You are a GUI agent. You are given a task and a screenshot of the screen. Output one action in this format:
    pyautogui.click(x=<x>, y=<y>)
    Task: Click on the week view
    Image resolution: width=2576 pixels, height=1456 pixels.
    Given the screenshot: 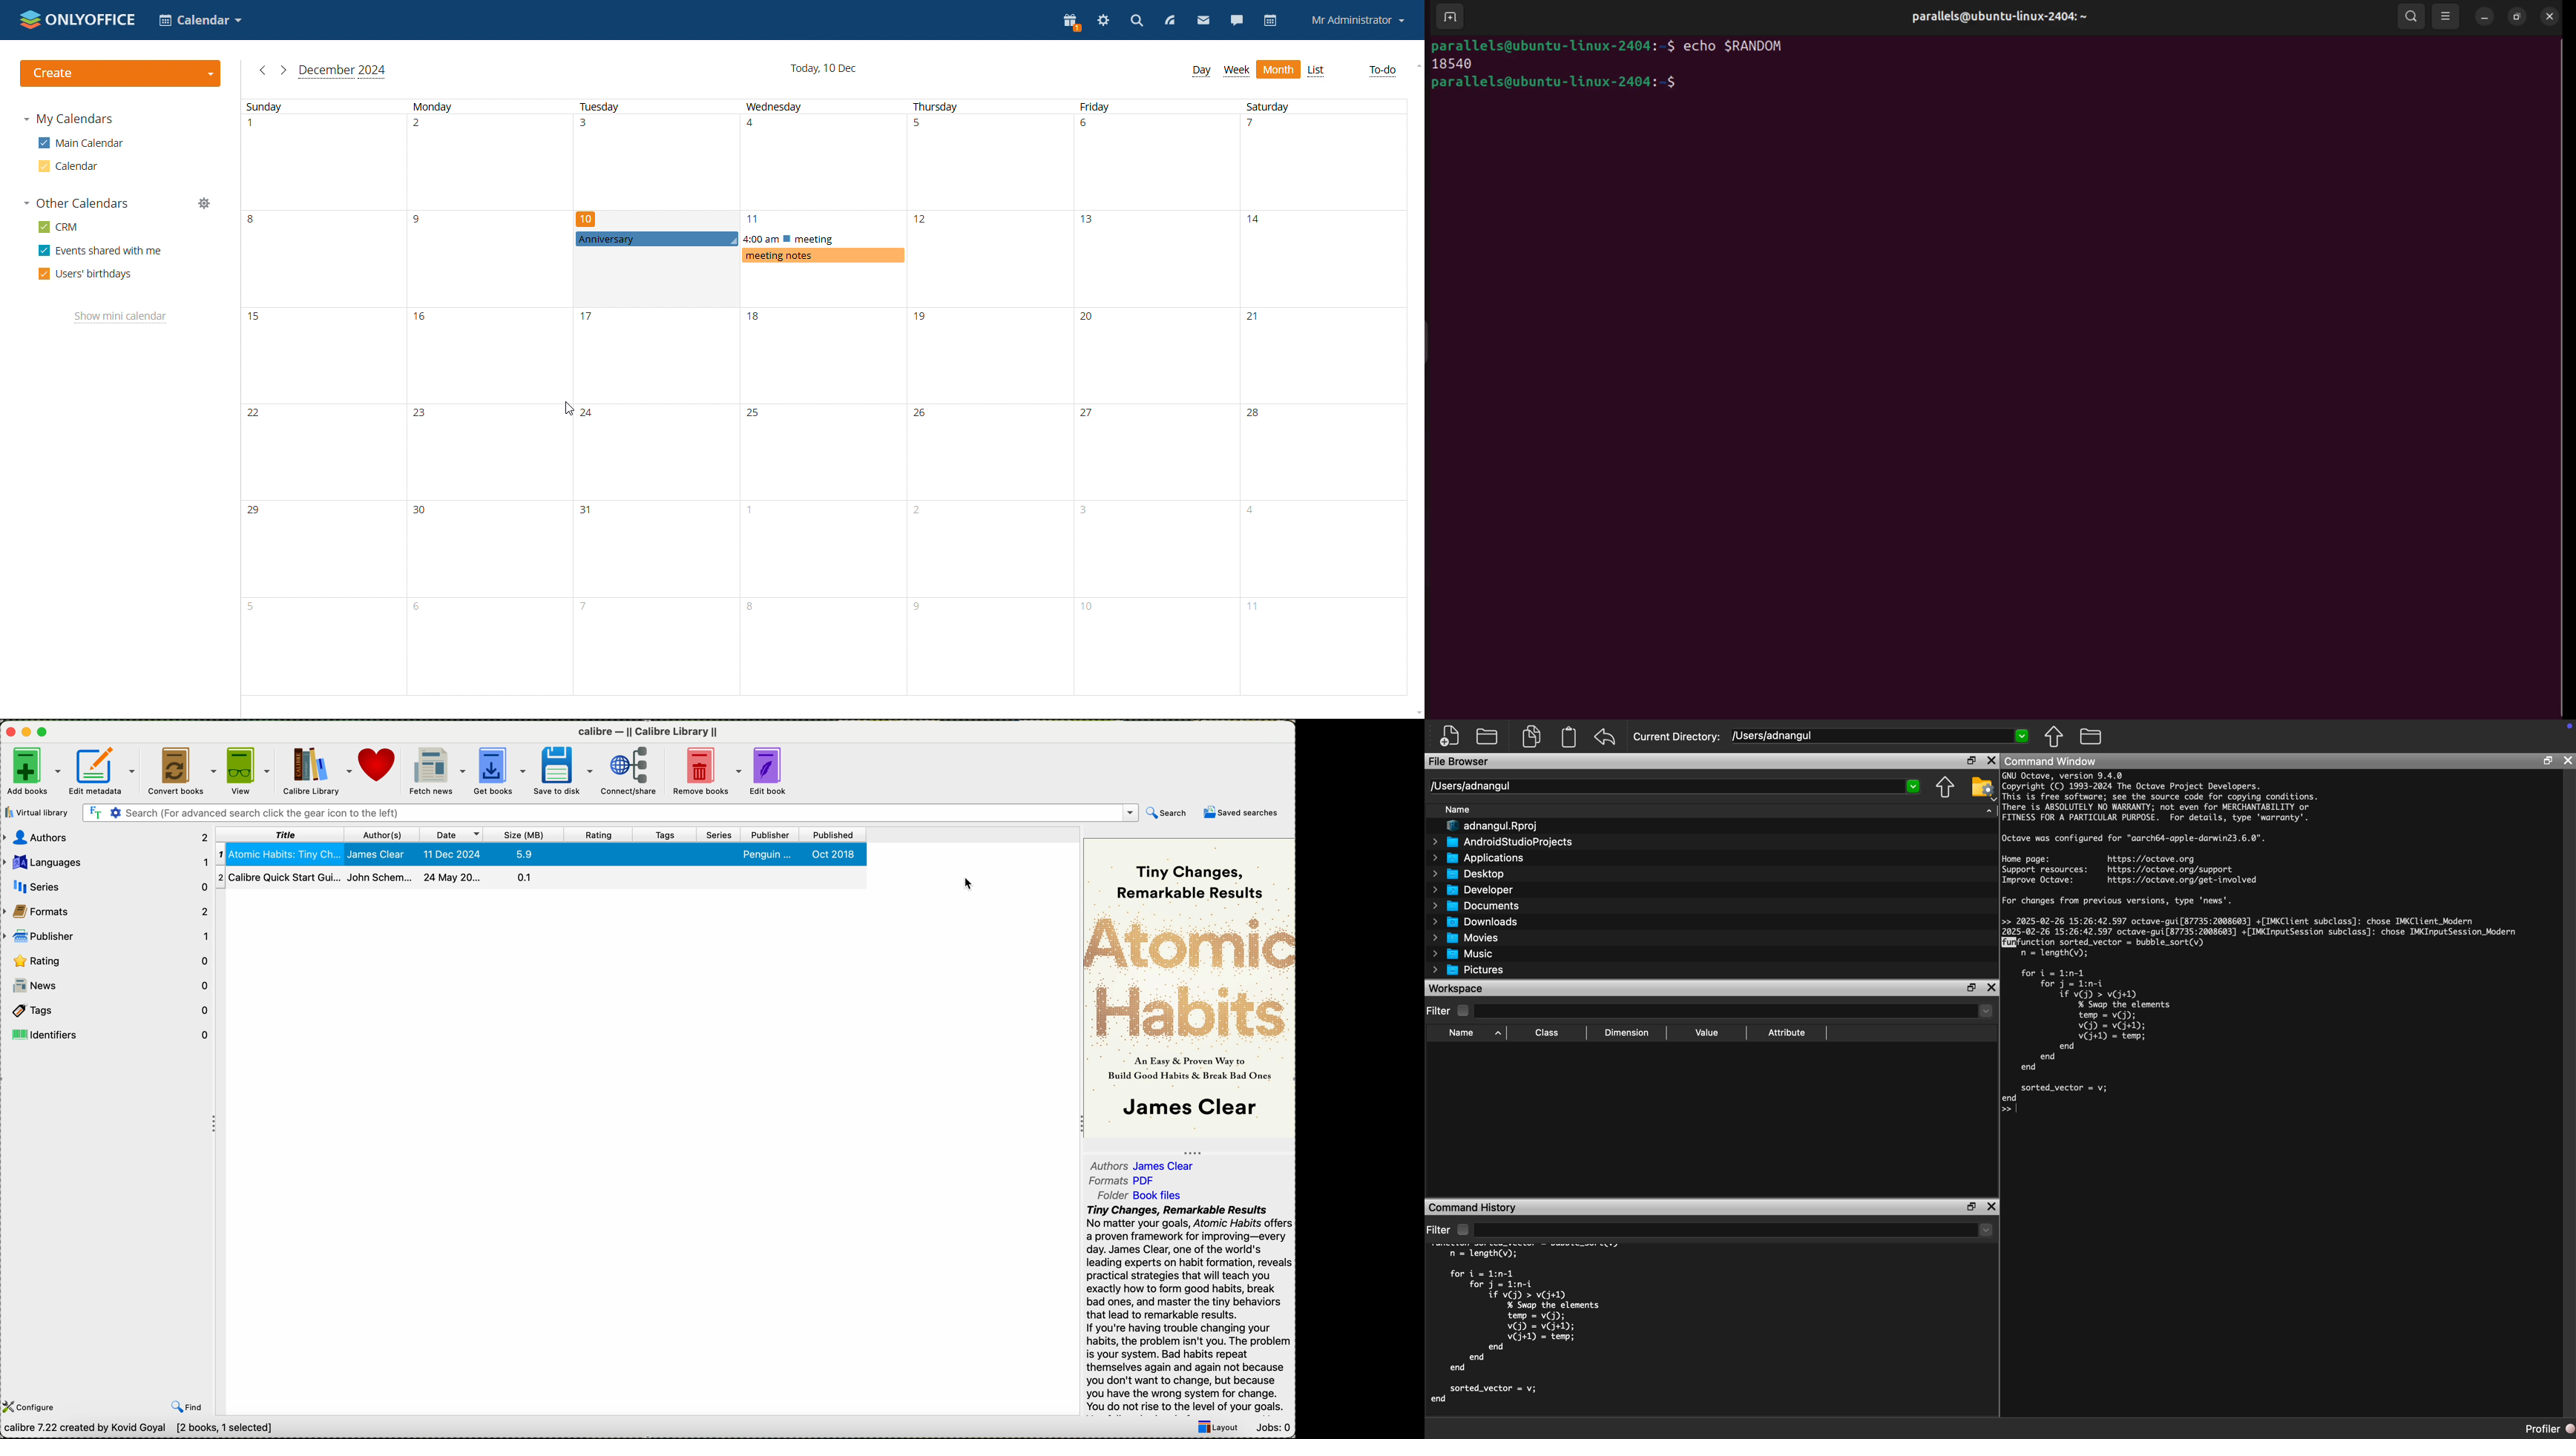 What is the action you would take?
    pyautogui.click(x=1237, y=70)
    